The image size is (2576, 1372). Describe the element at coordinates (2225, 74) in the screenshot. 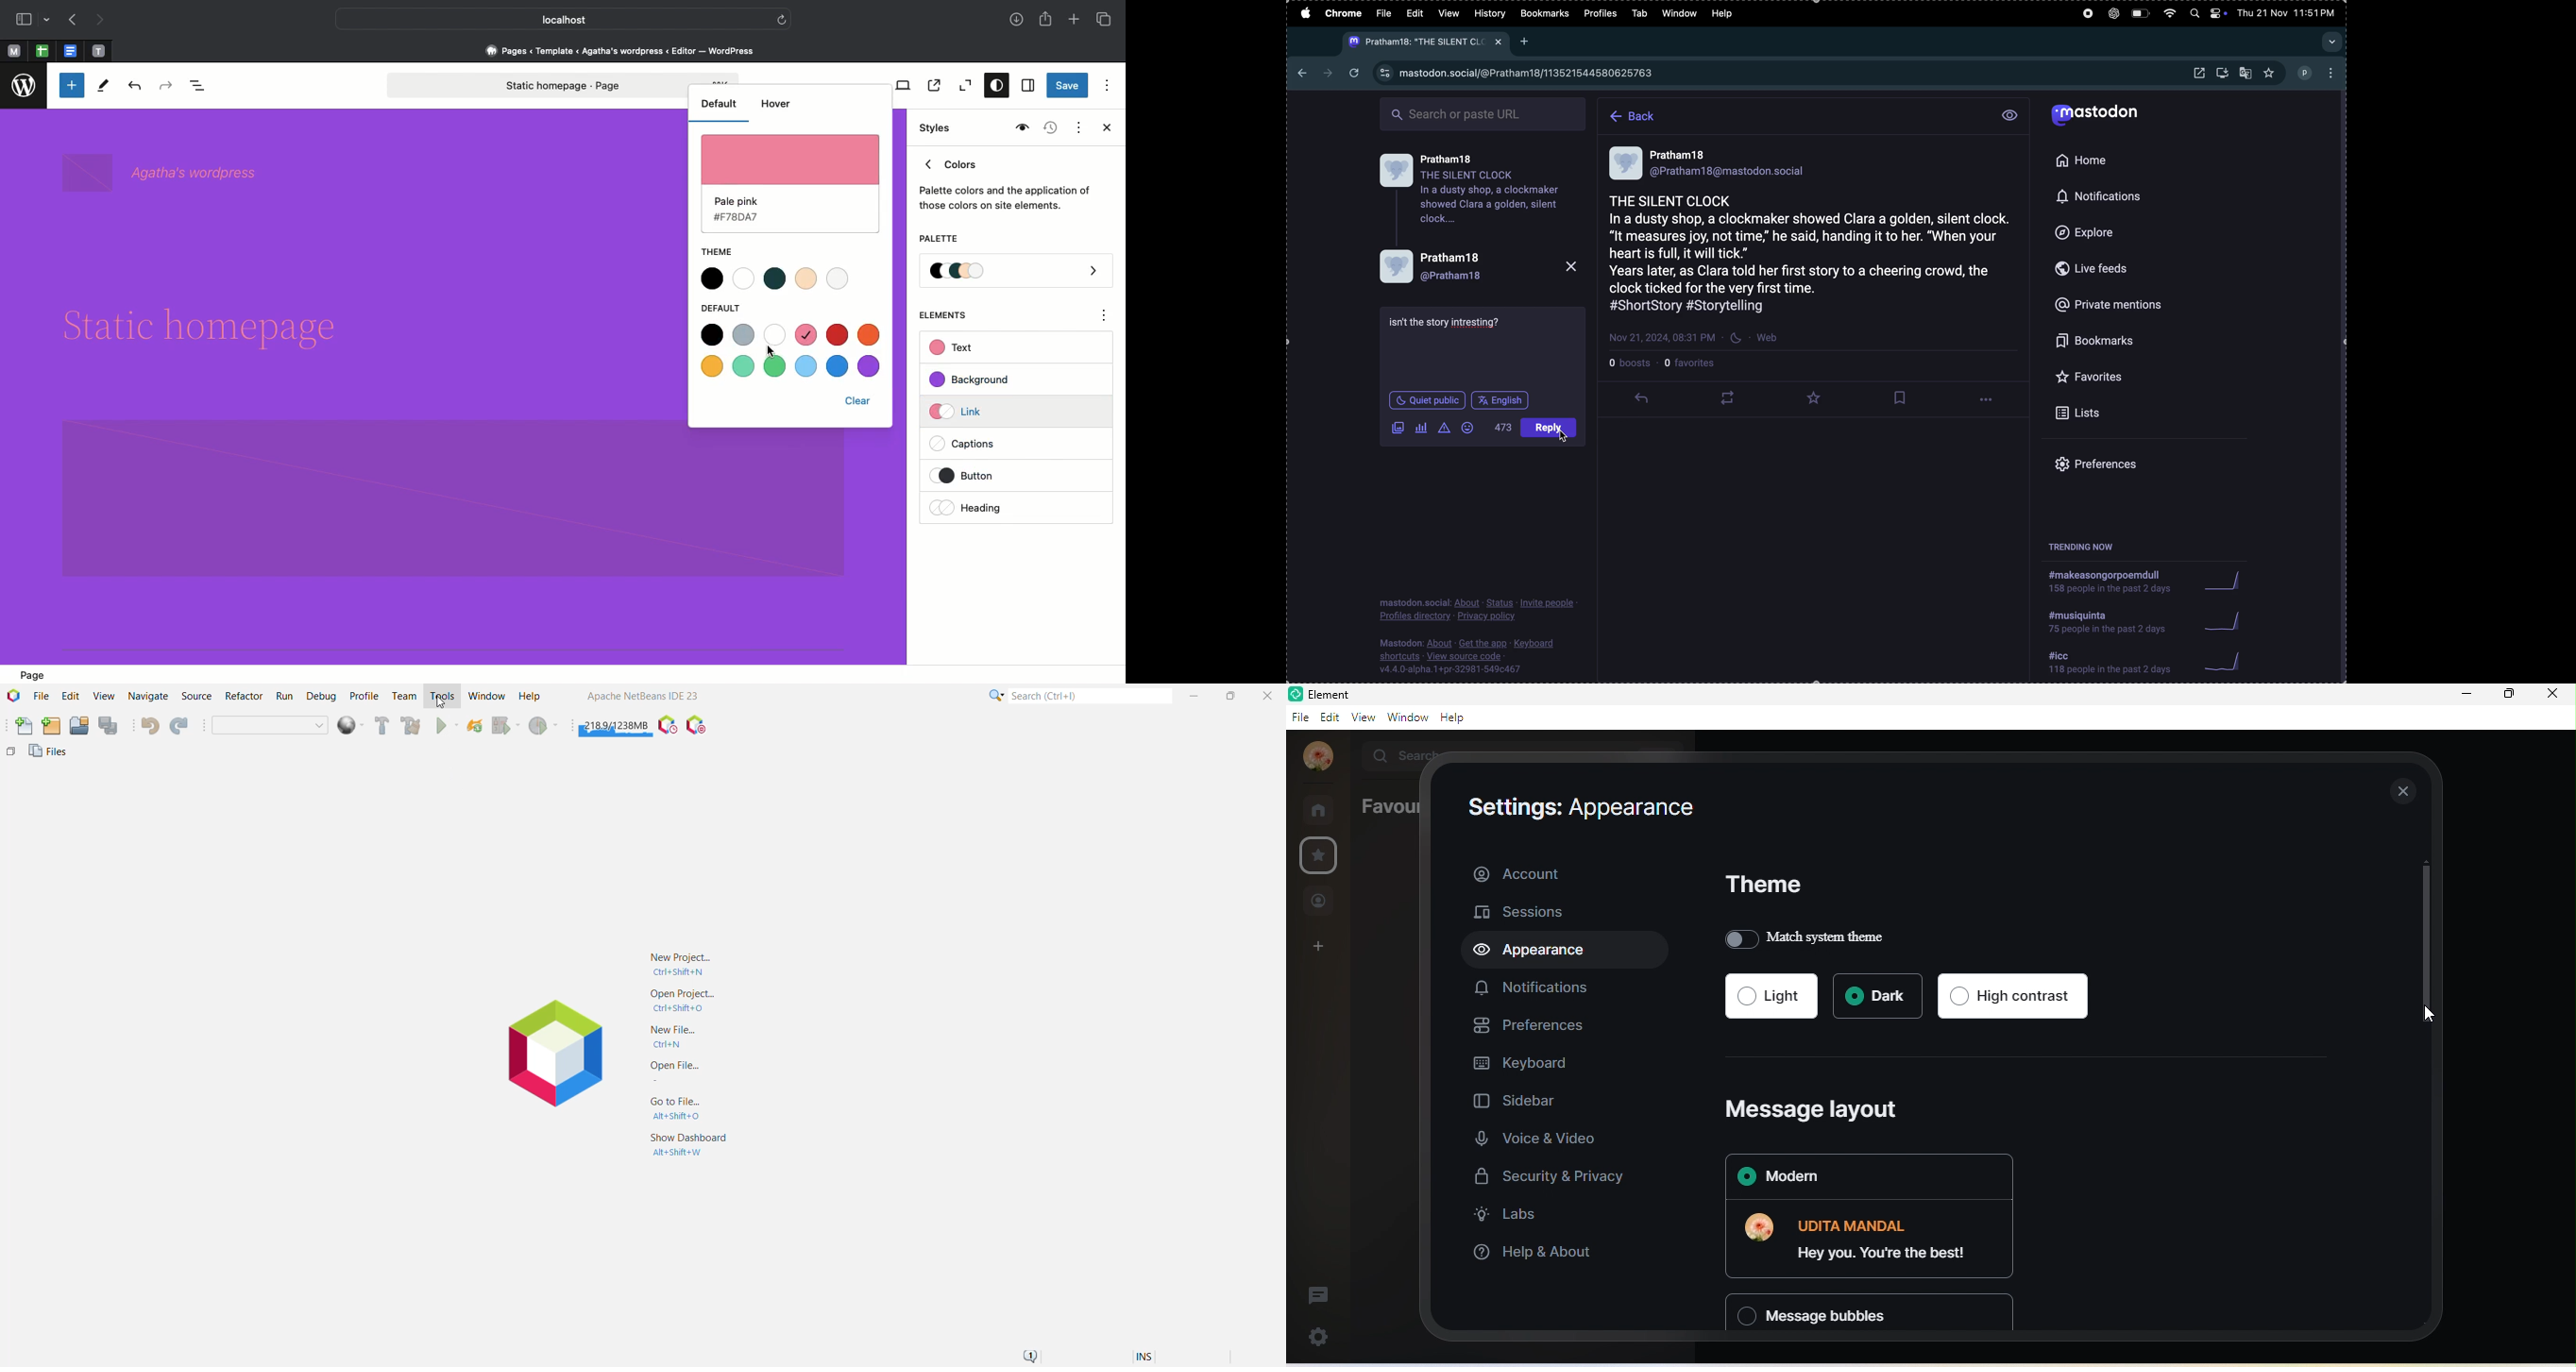

I see `download` at that location.